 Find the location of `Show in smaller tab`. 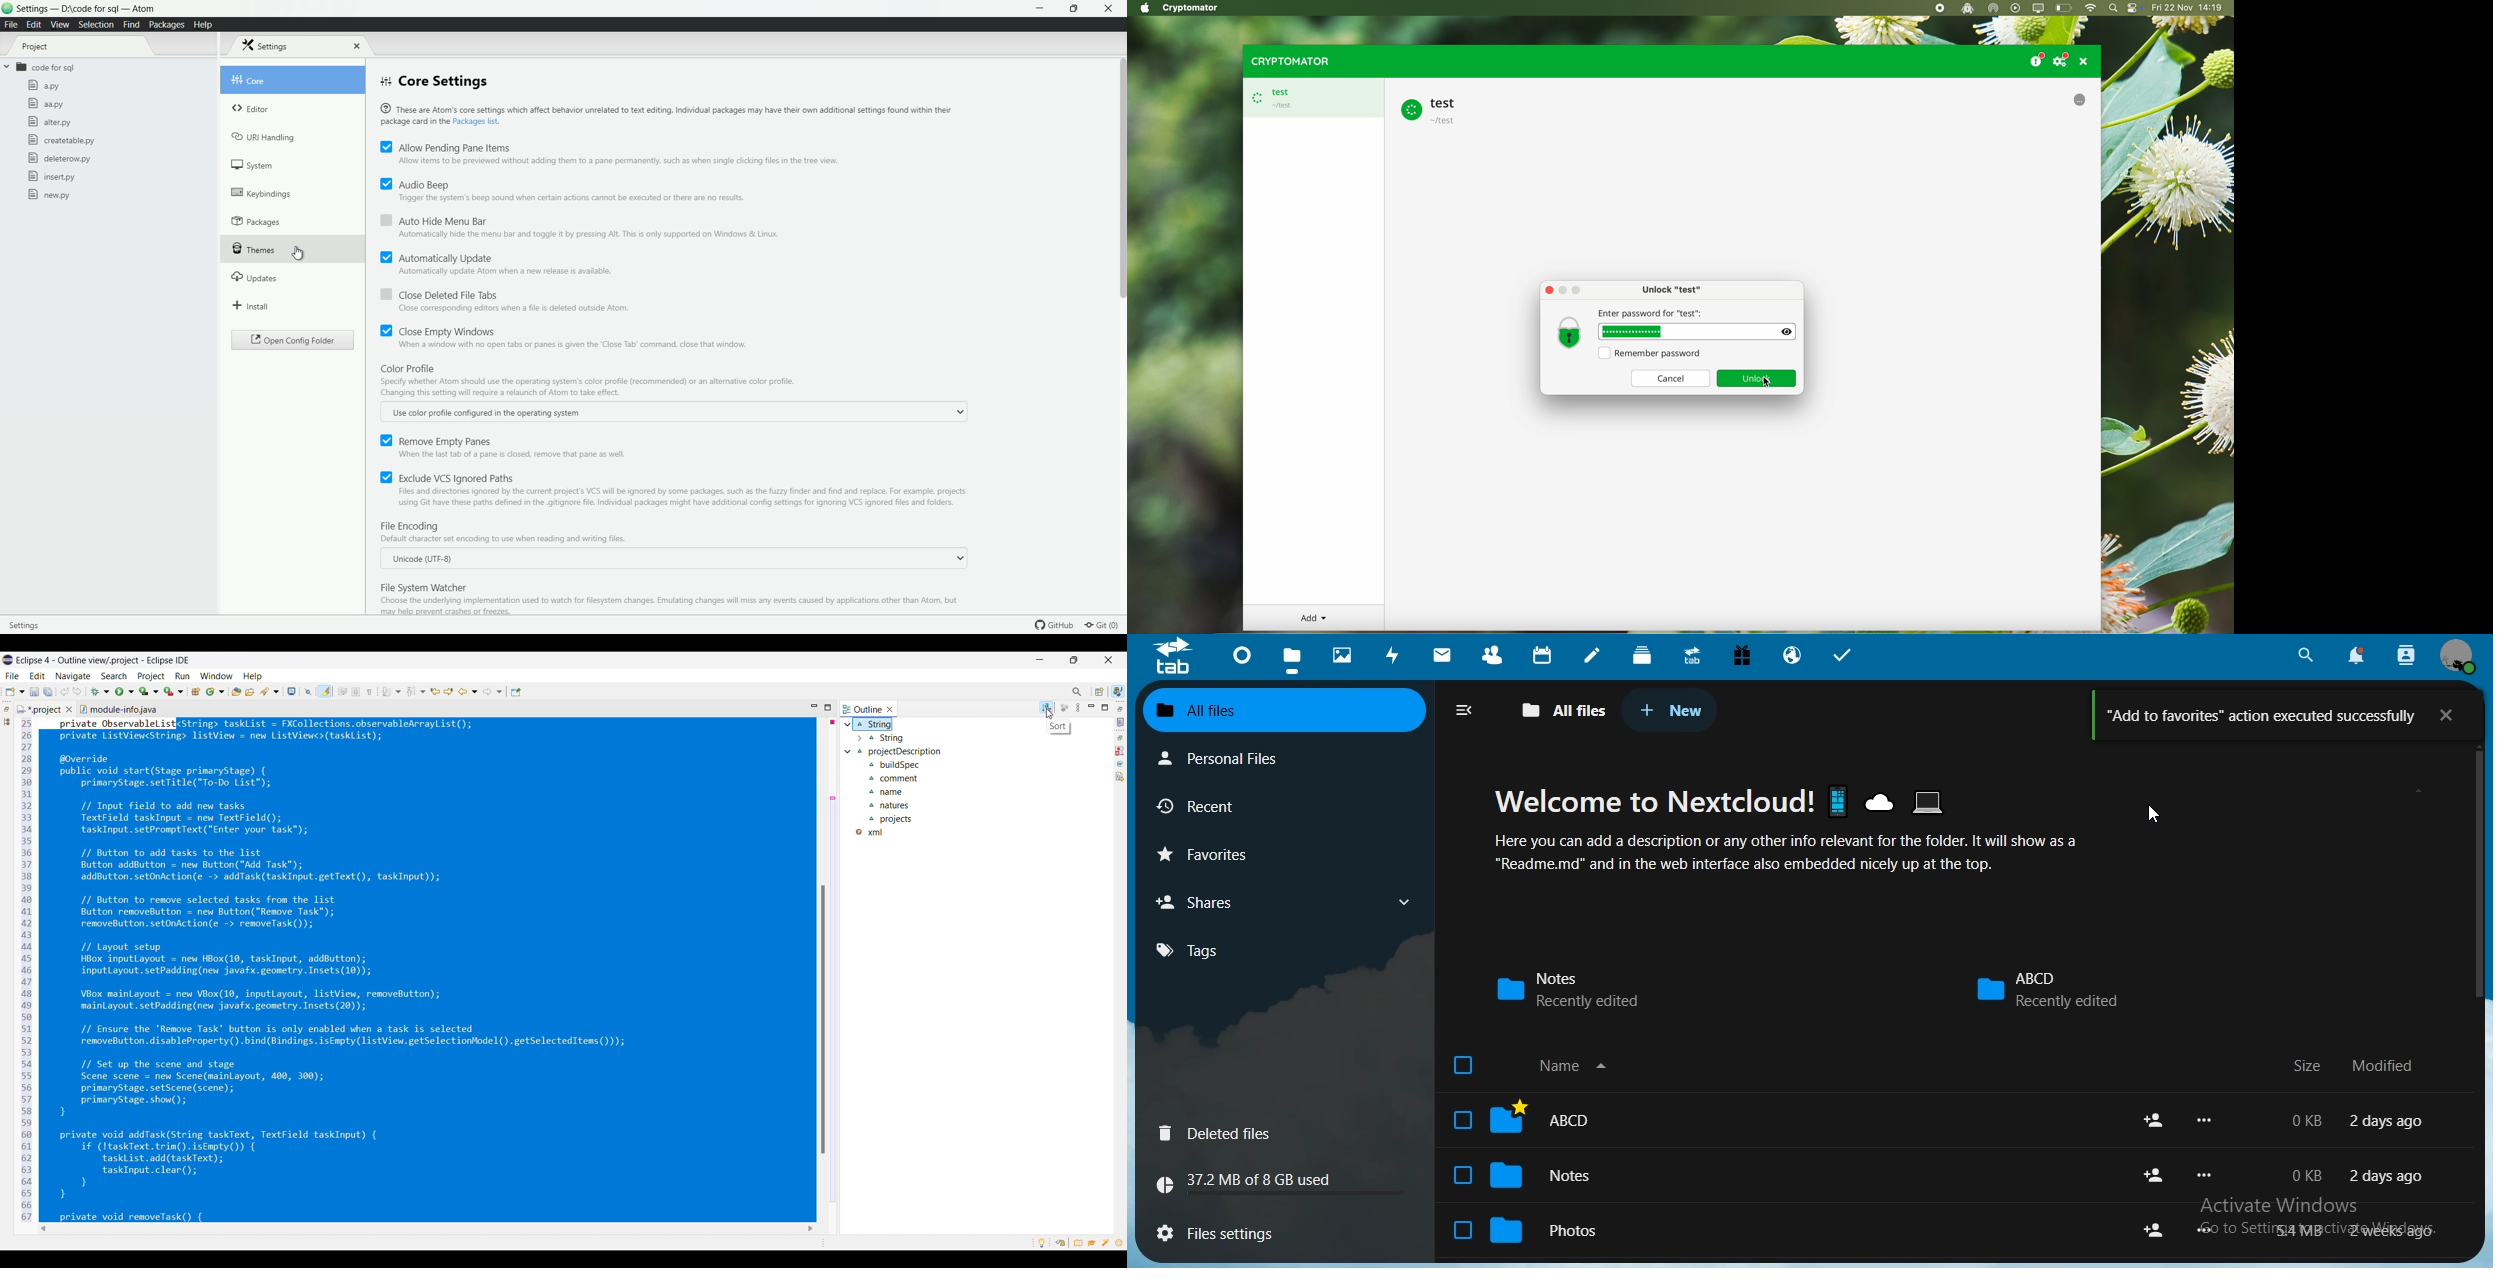

Show in smaller tab is located at coordinates (1074, 660).